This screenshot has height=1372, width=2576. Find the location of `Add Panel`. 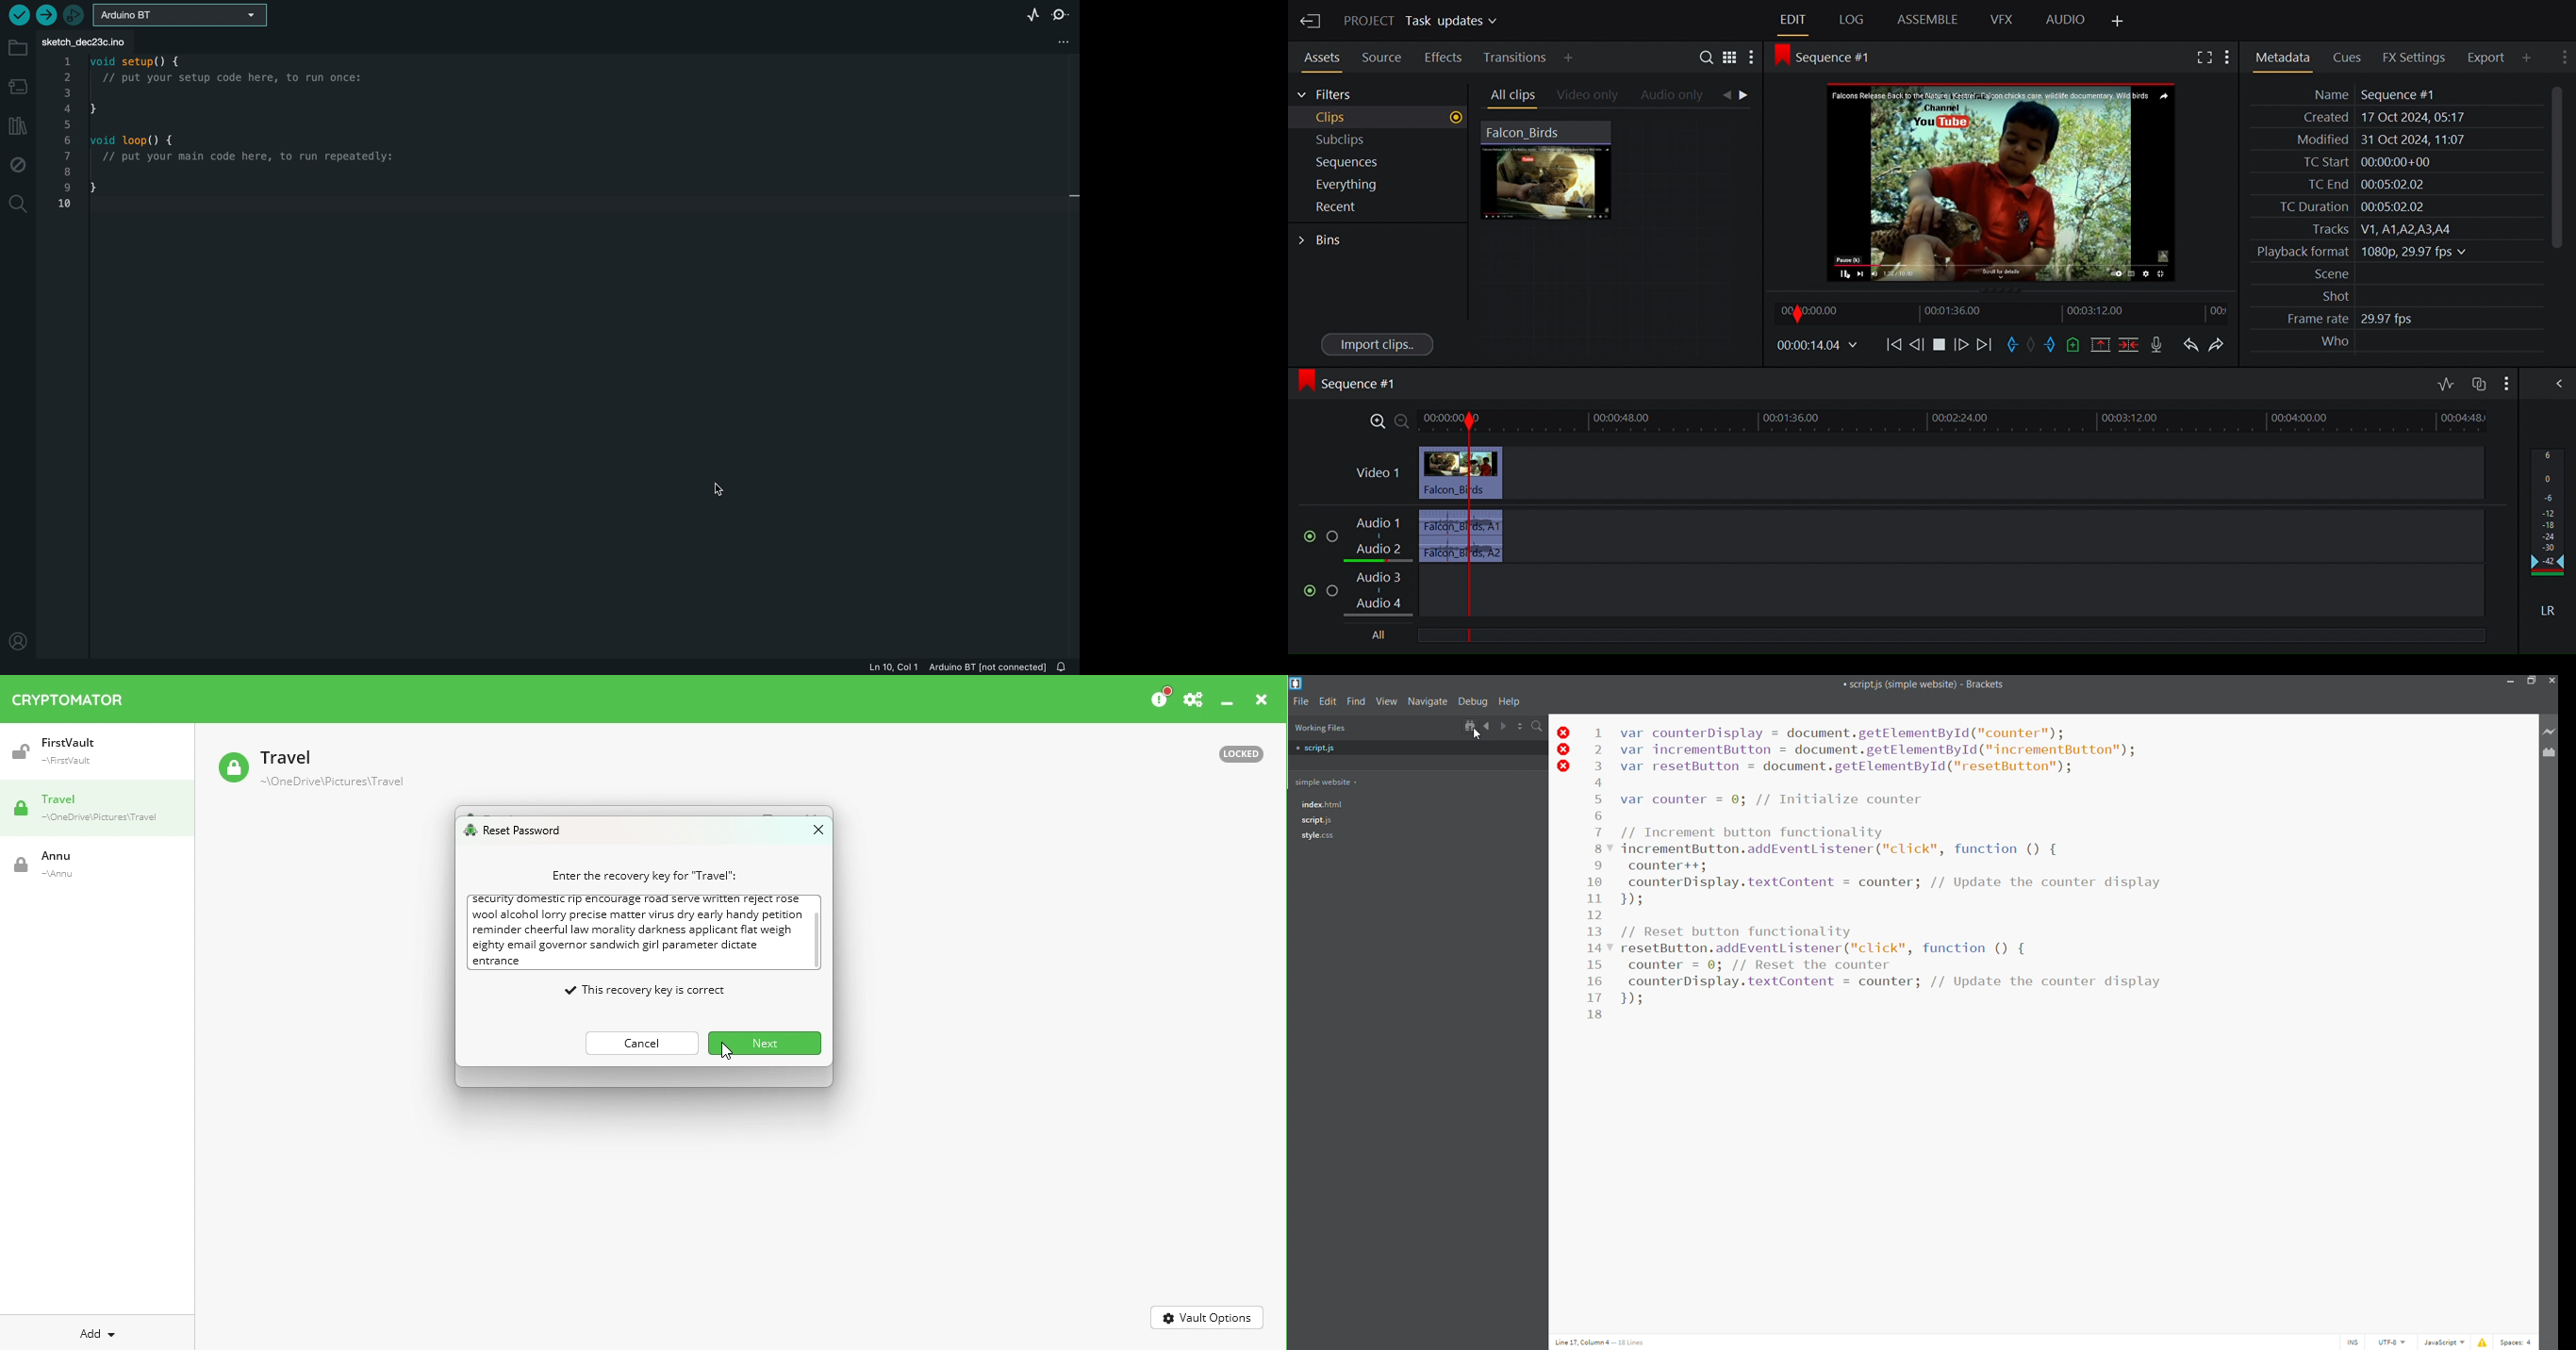

Add Panel is located at coordinates (1569, 57).